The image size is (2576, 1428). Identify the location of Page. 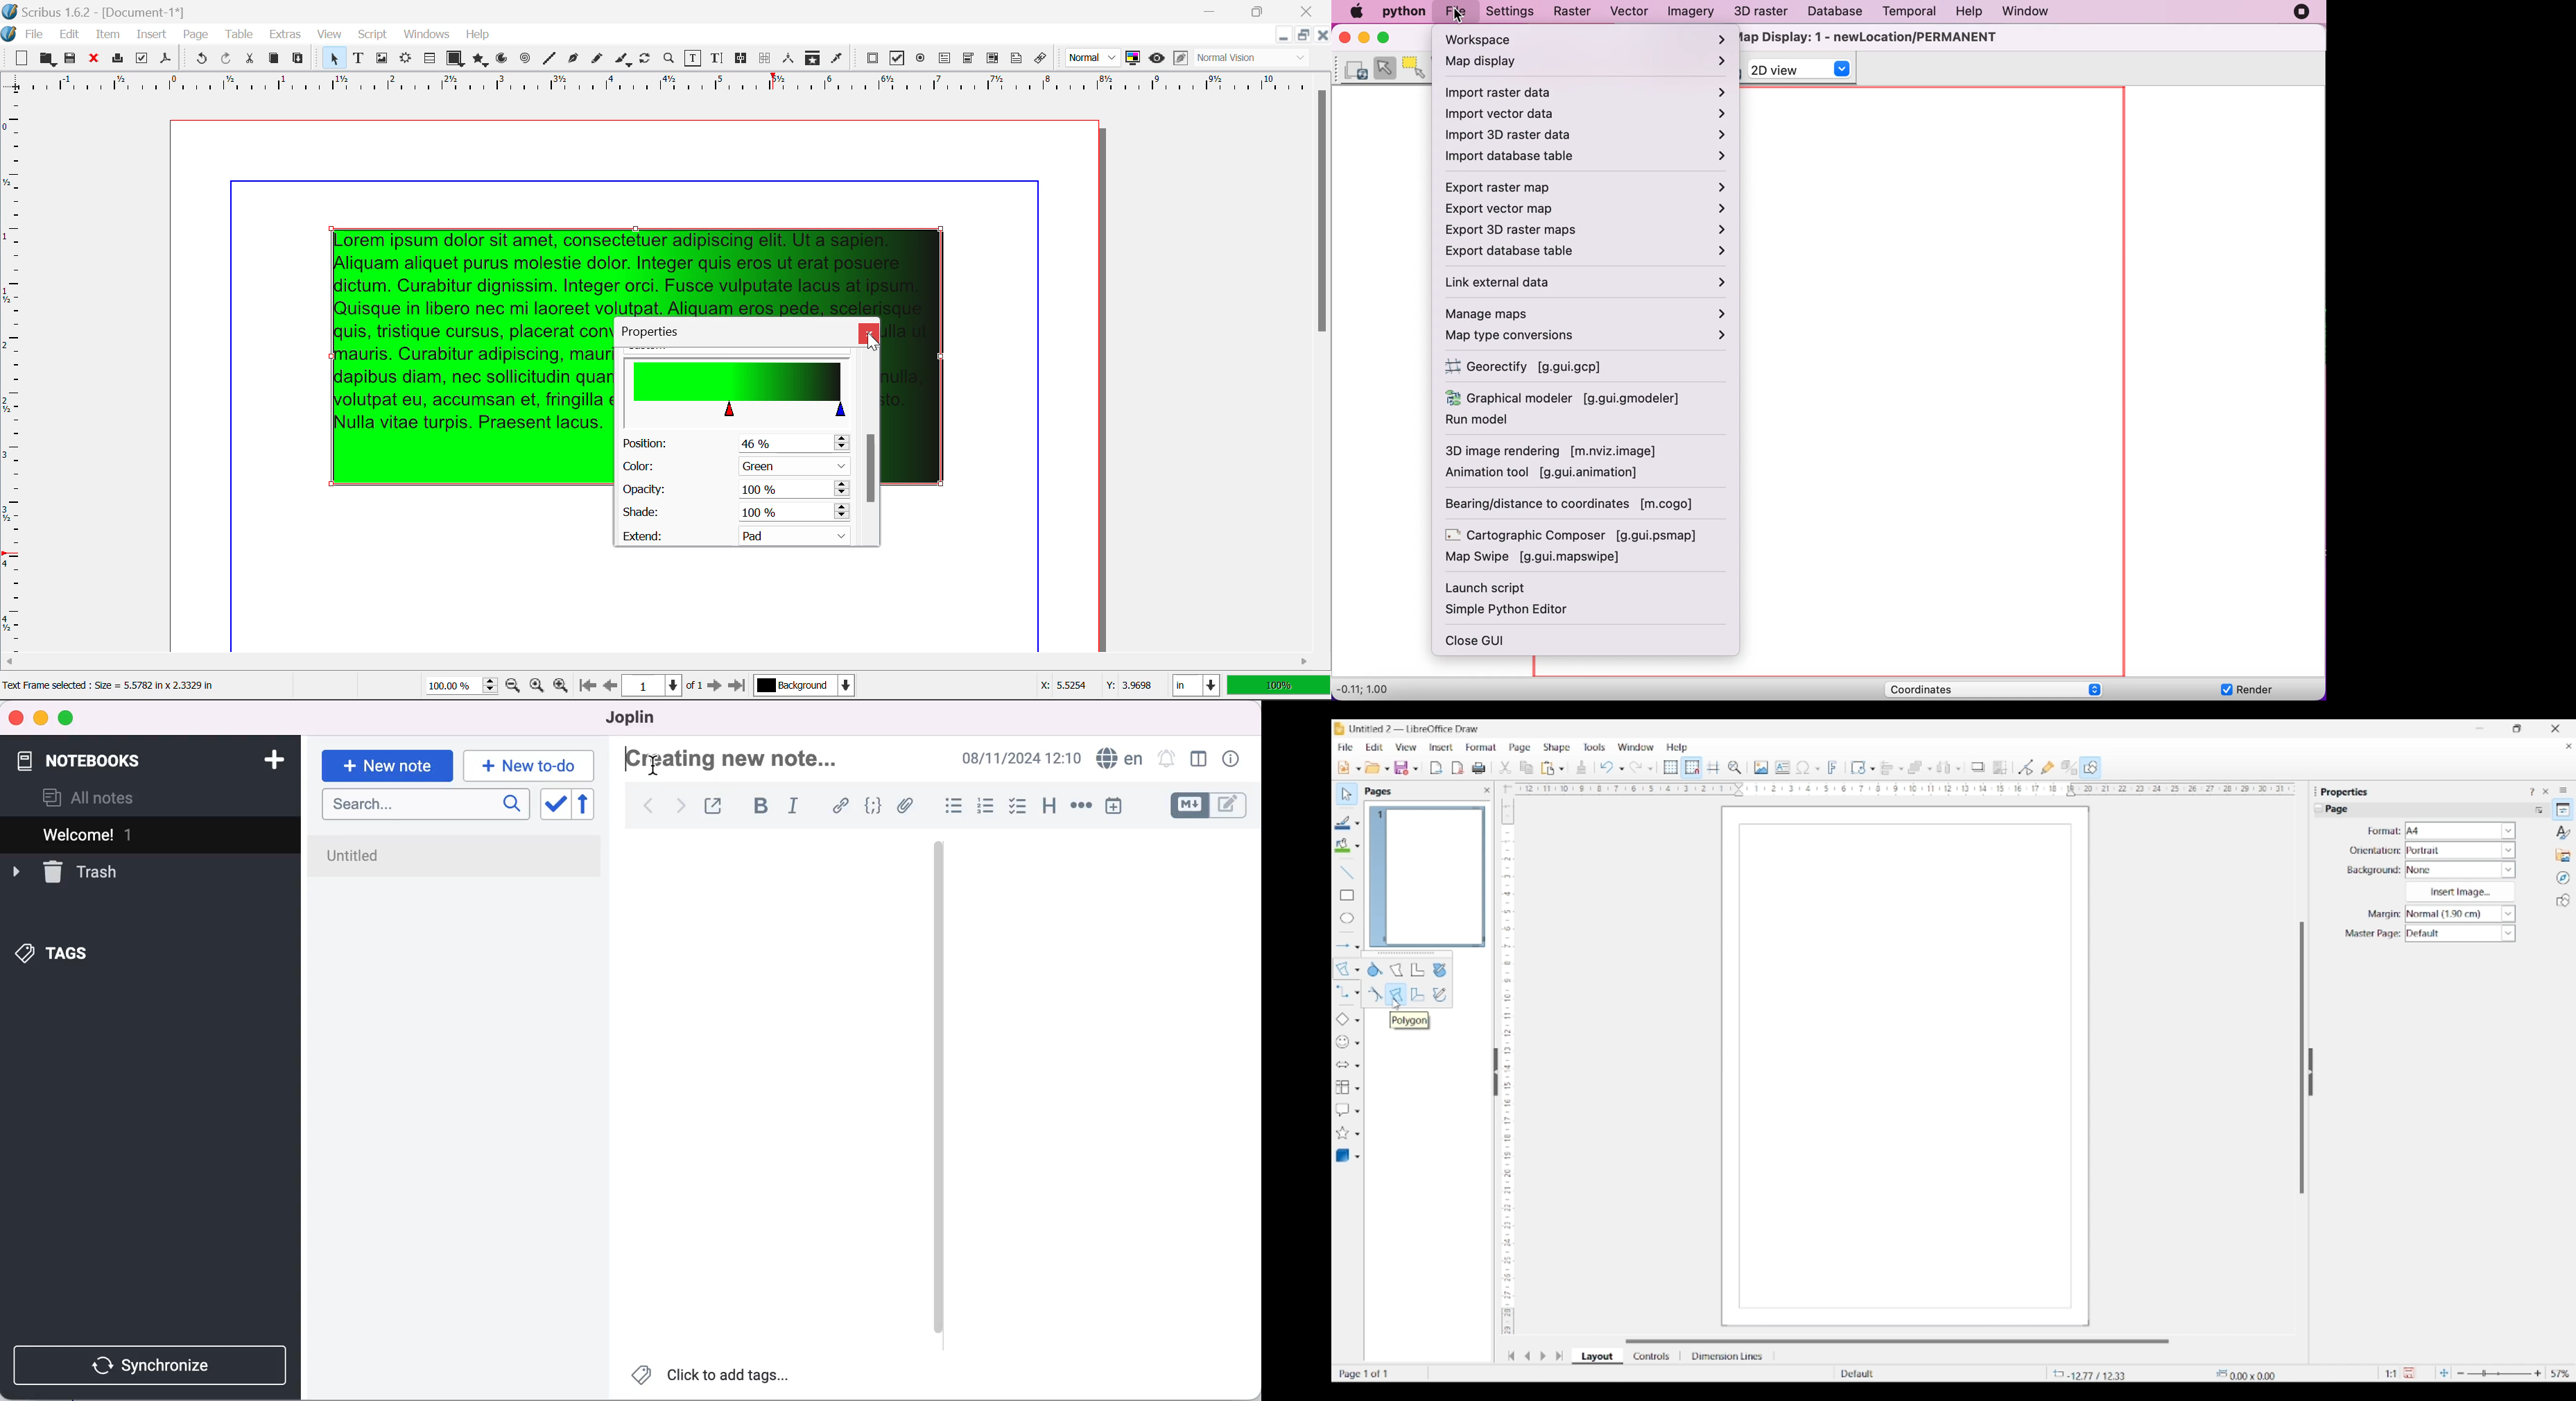
(195, 35).